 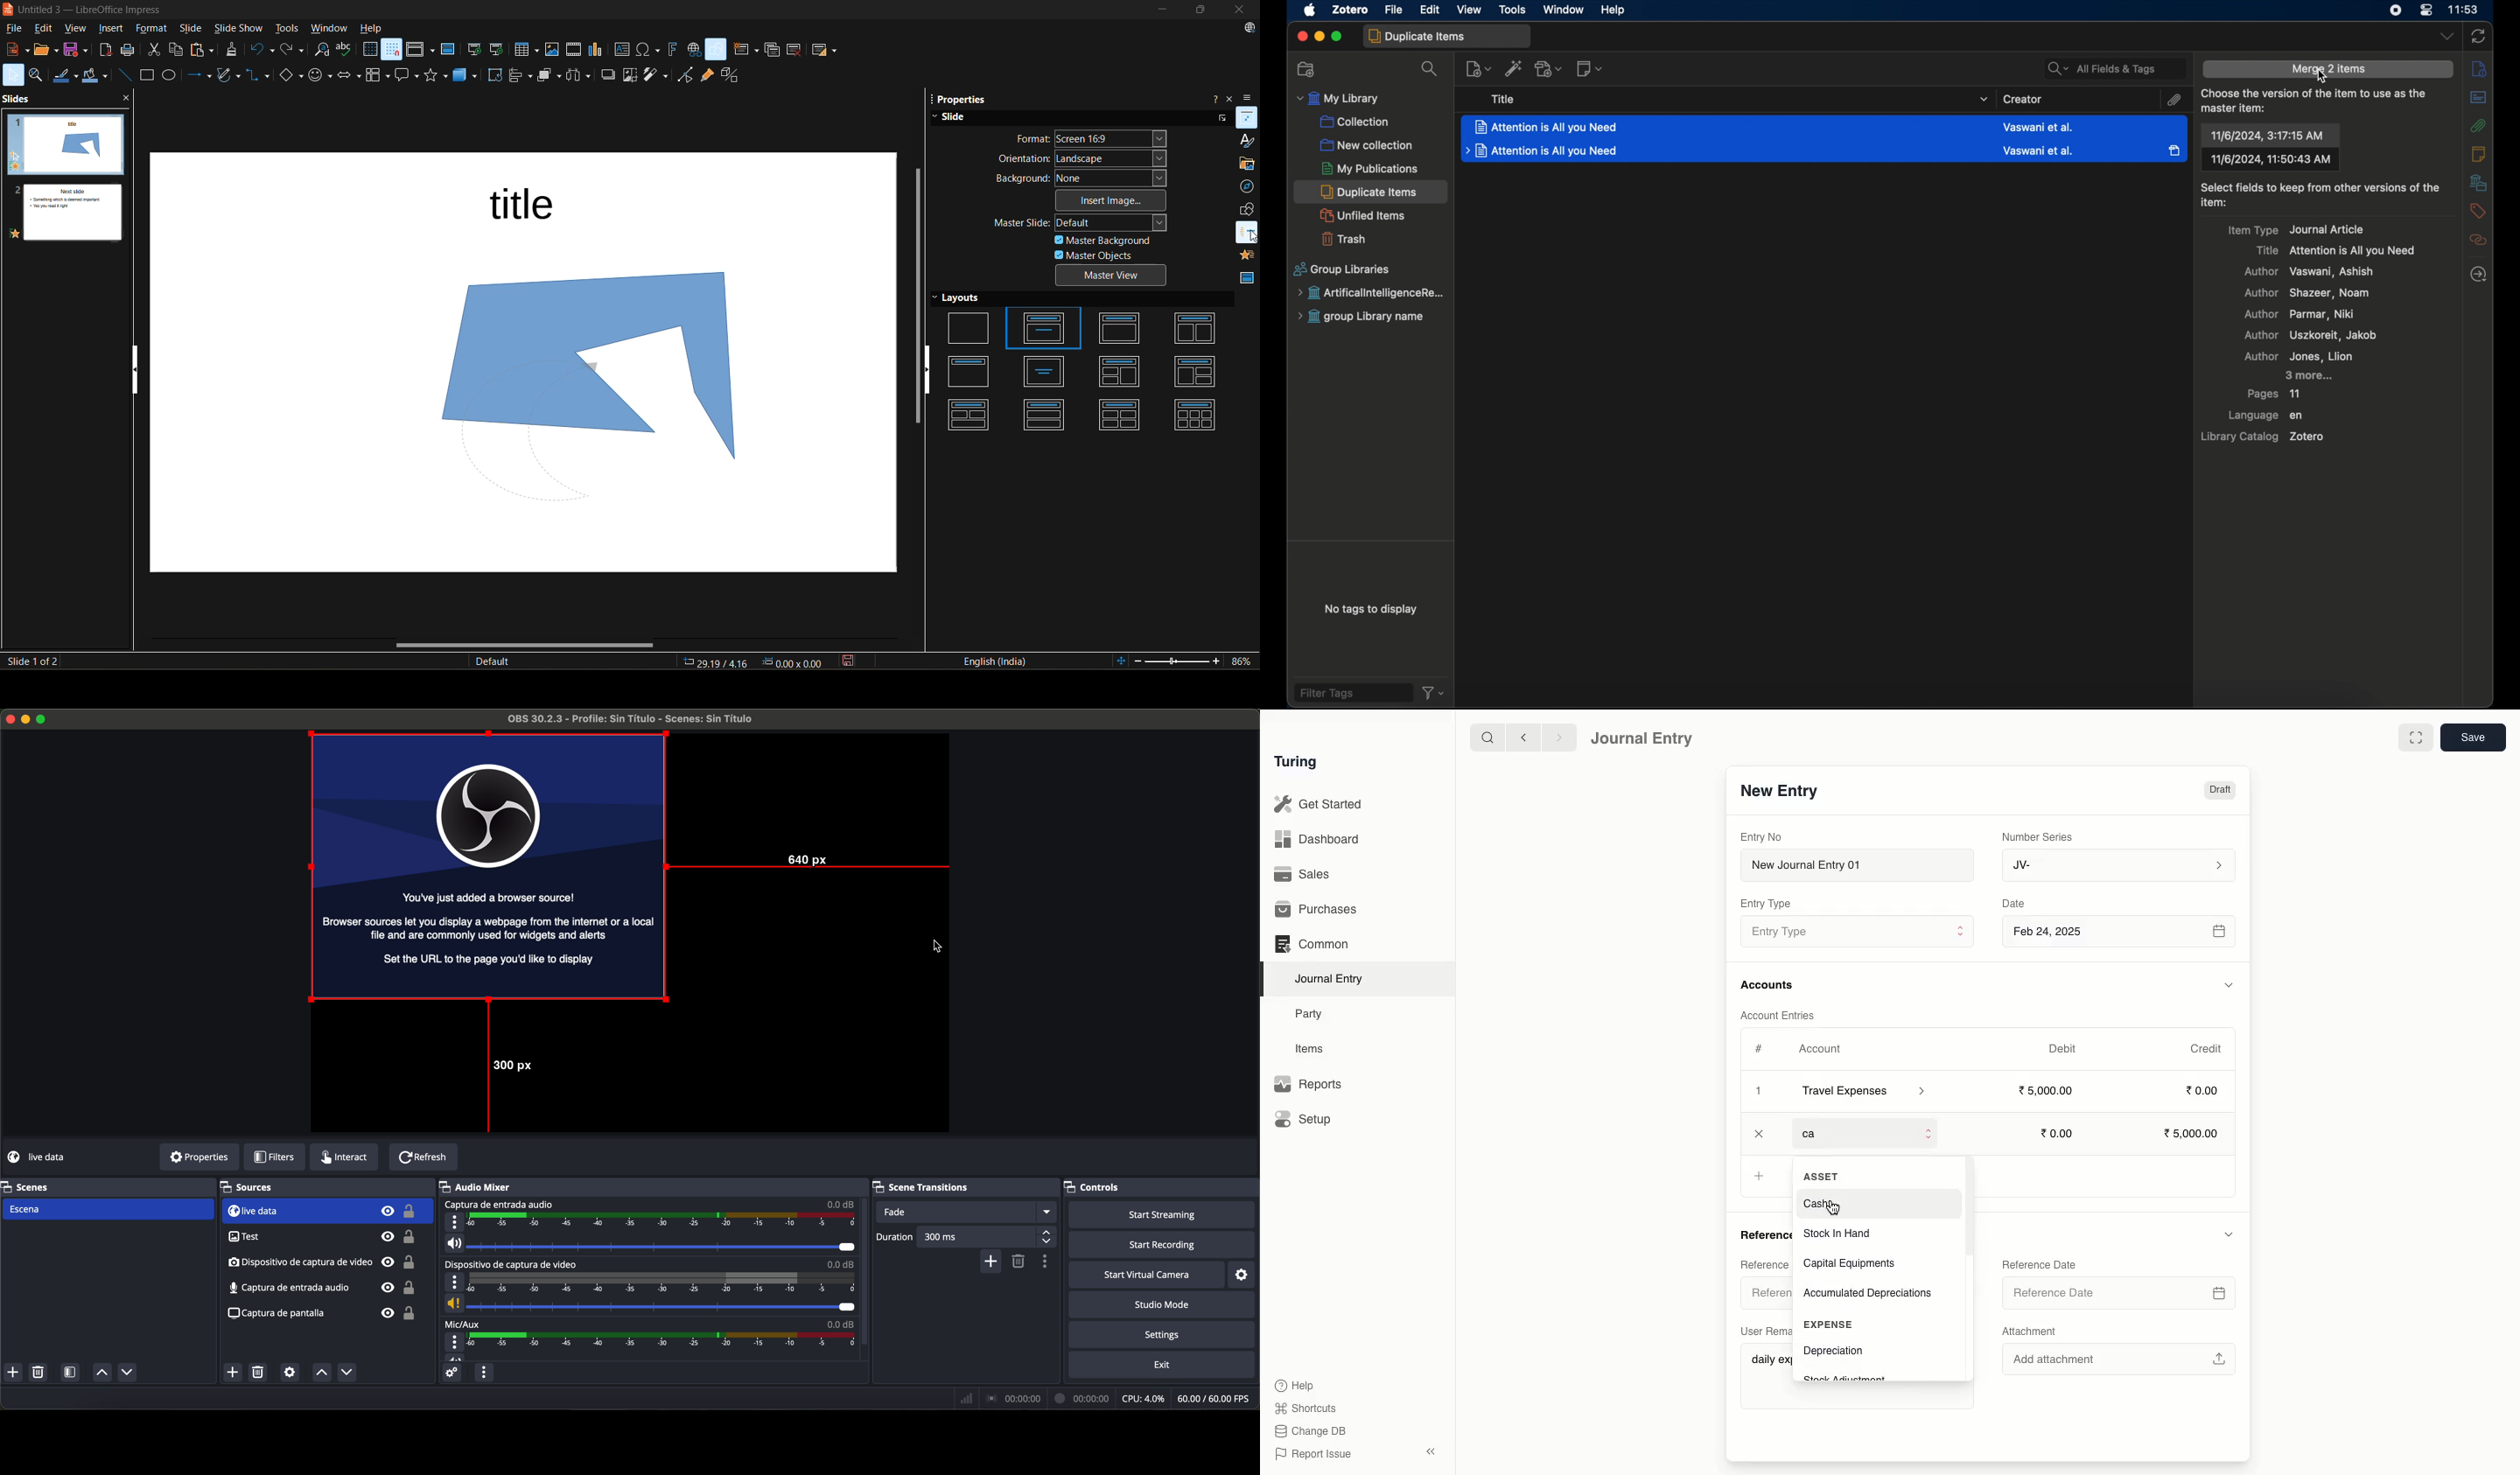 I want to click on fade, so click(x=969, y=1212).